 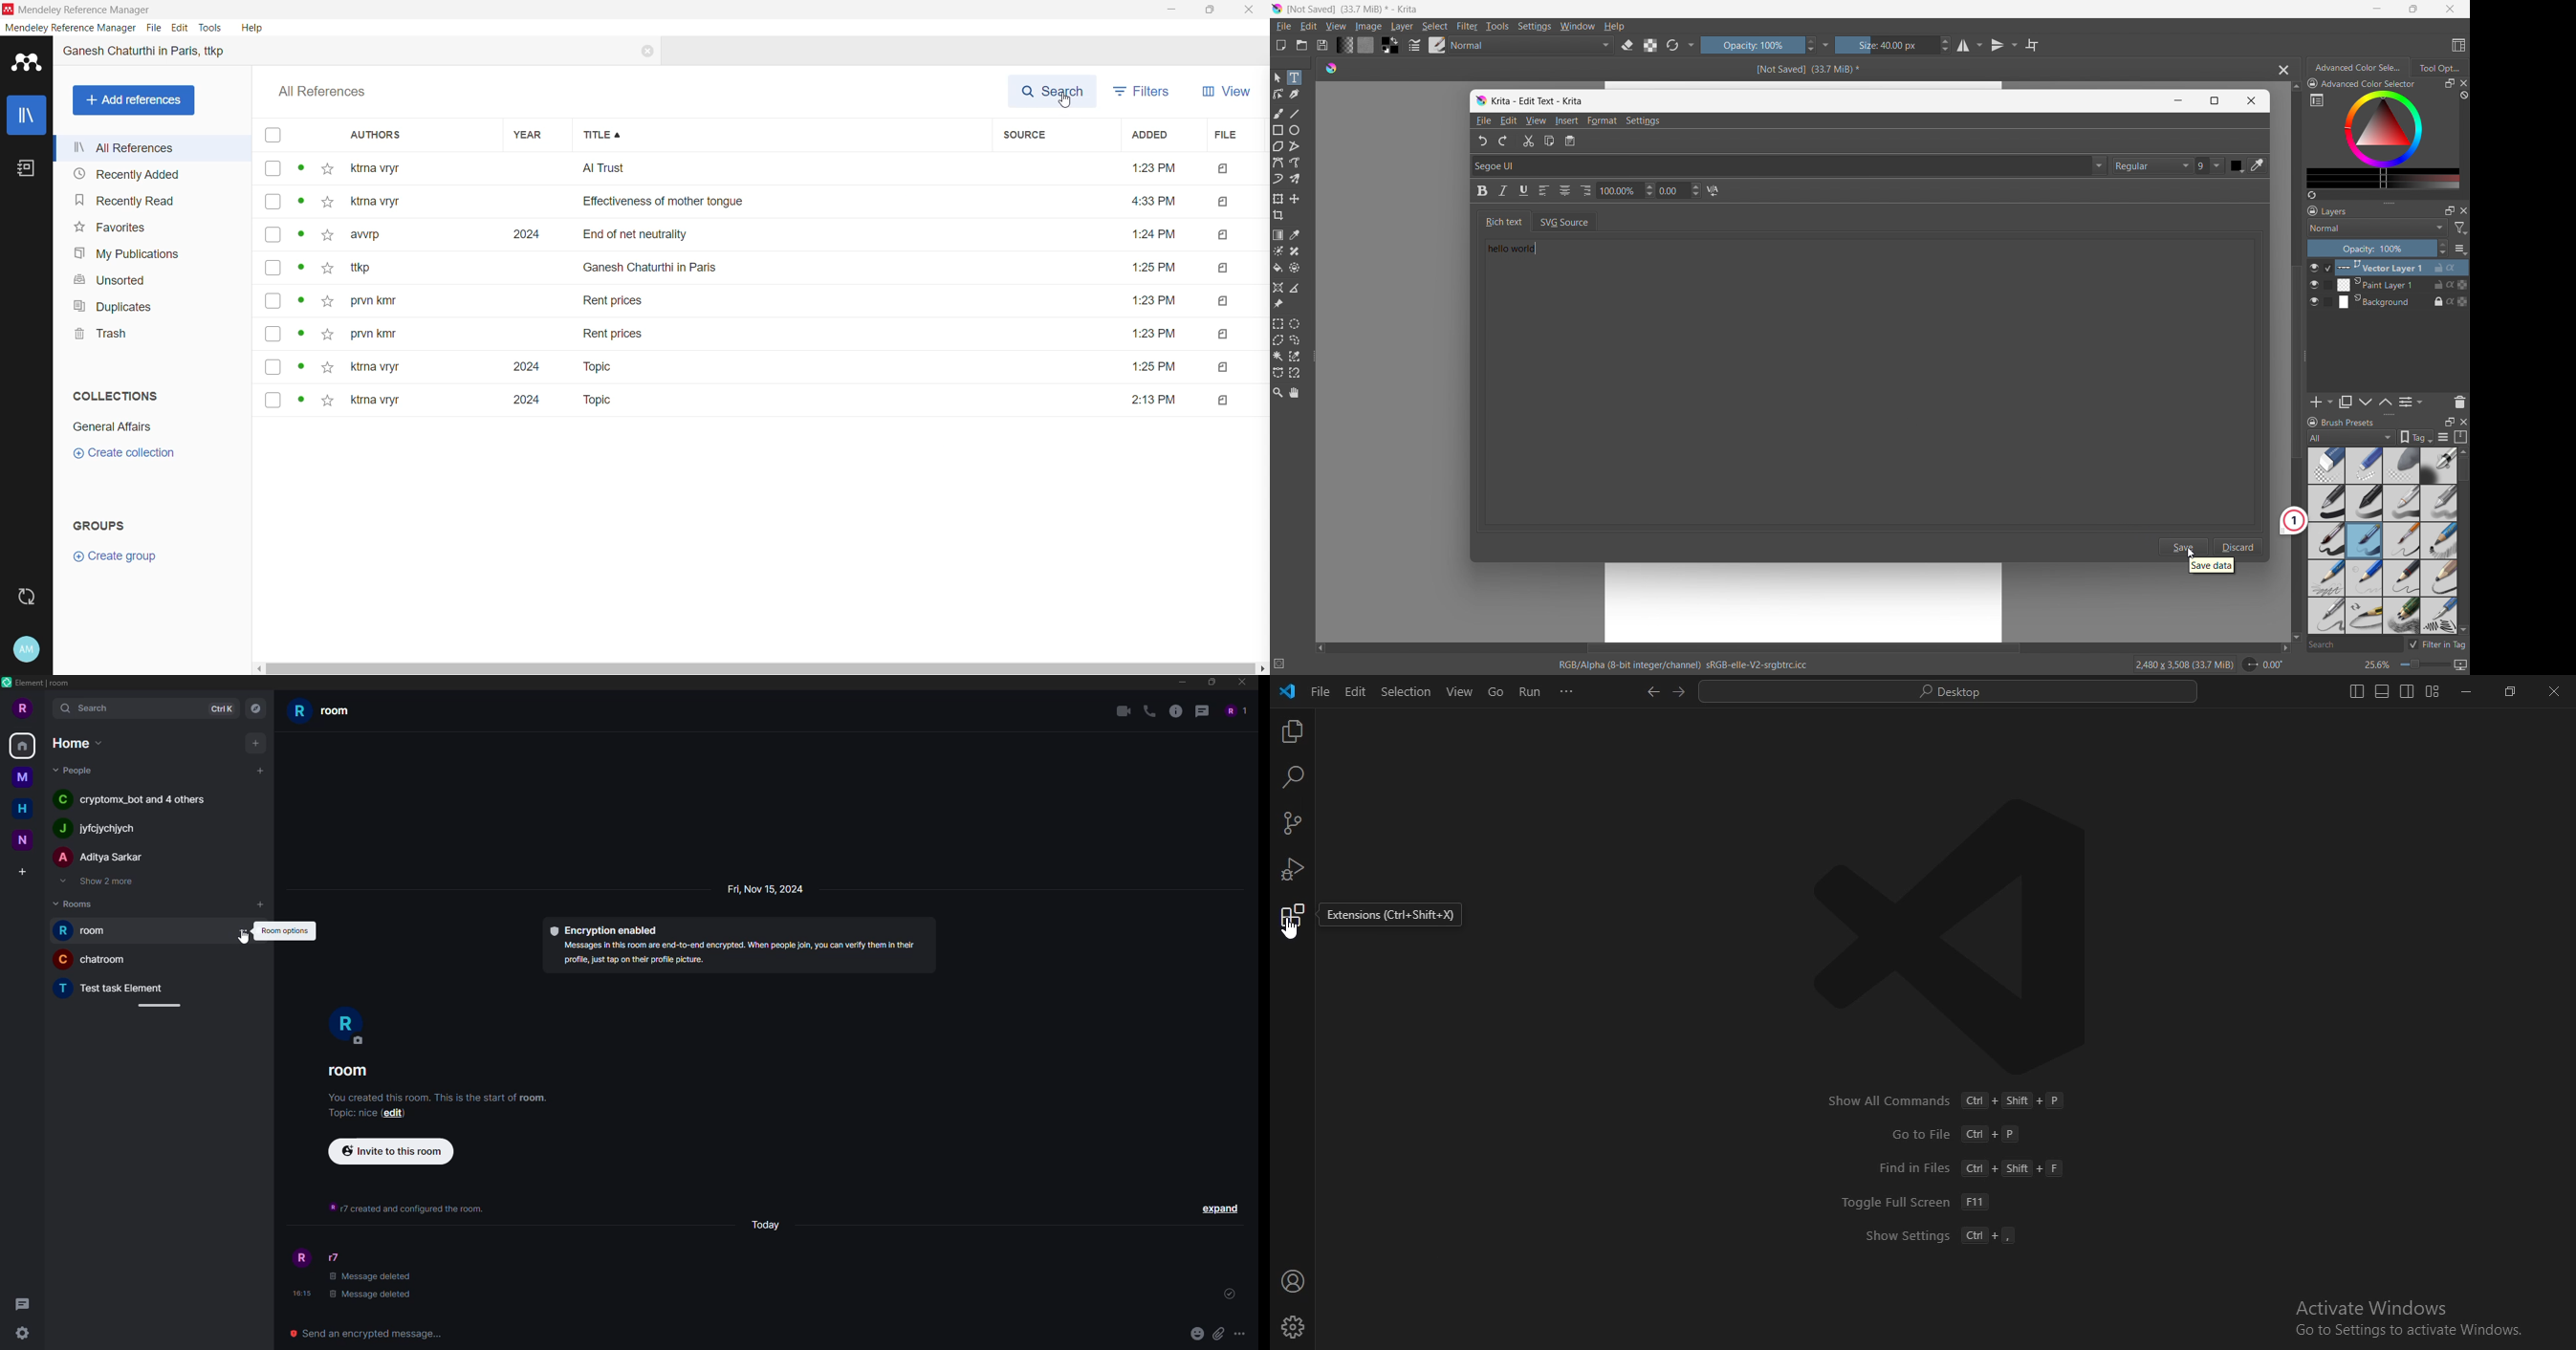 I want to click on view status, so click(x=302, y=301).